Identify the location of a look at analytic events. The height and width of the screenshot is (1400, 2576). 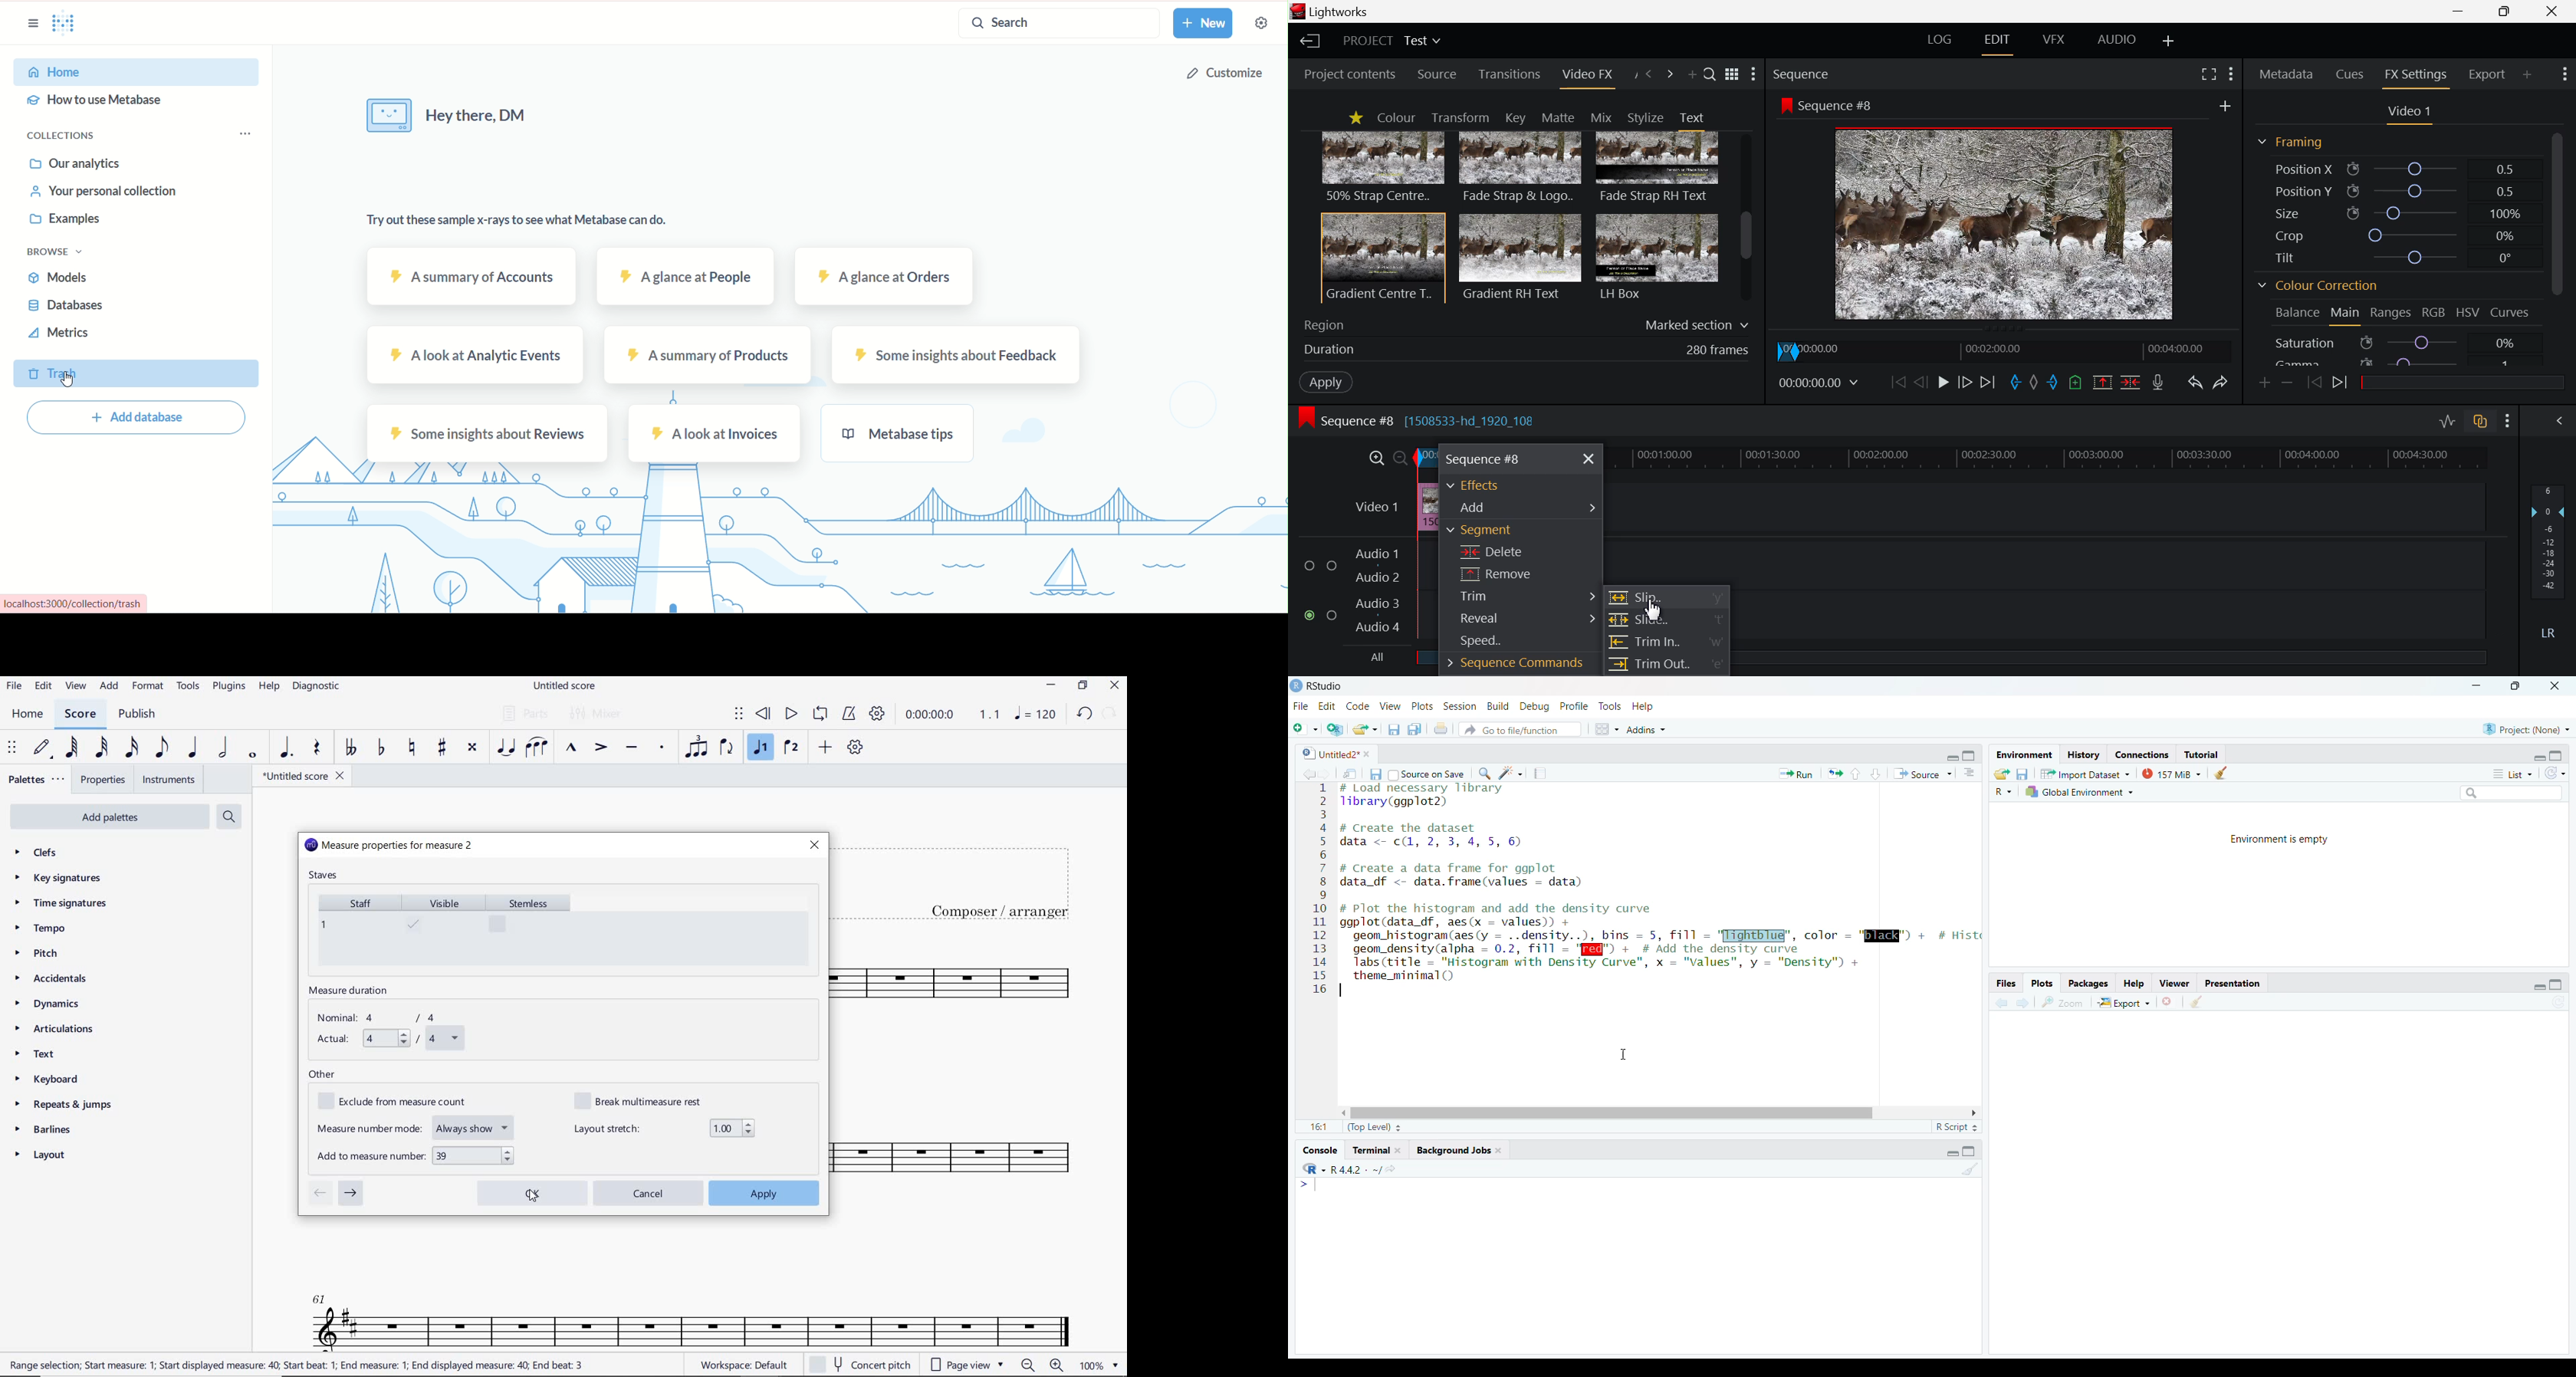
(483, 354).